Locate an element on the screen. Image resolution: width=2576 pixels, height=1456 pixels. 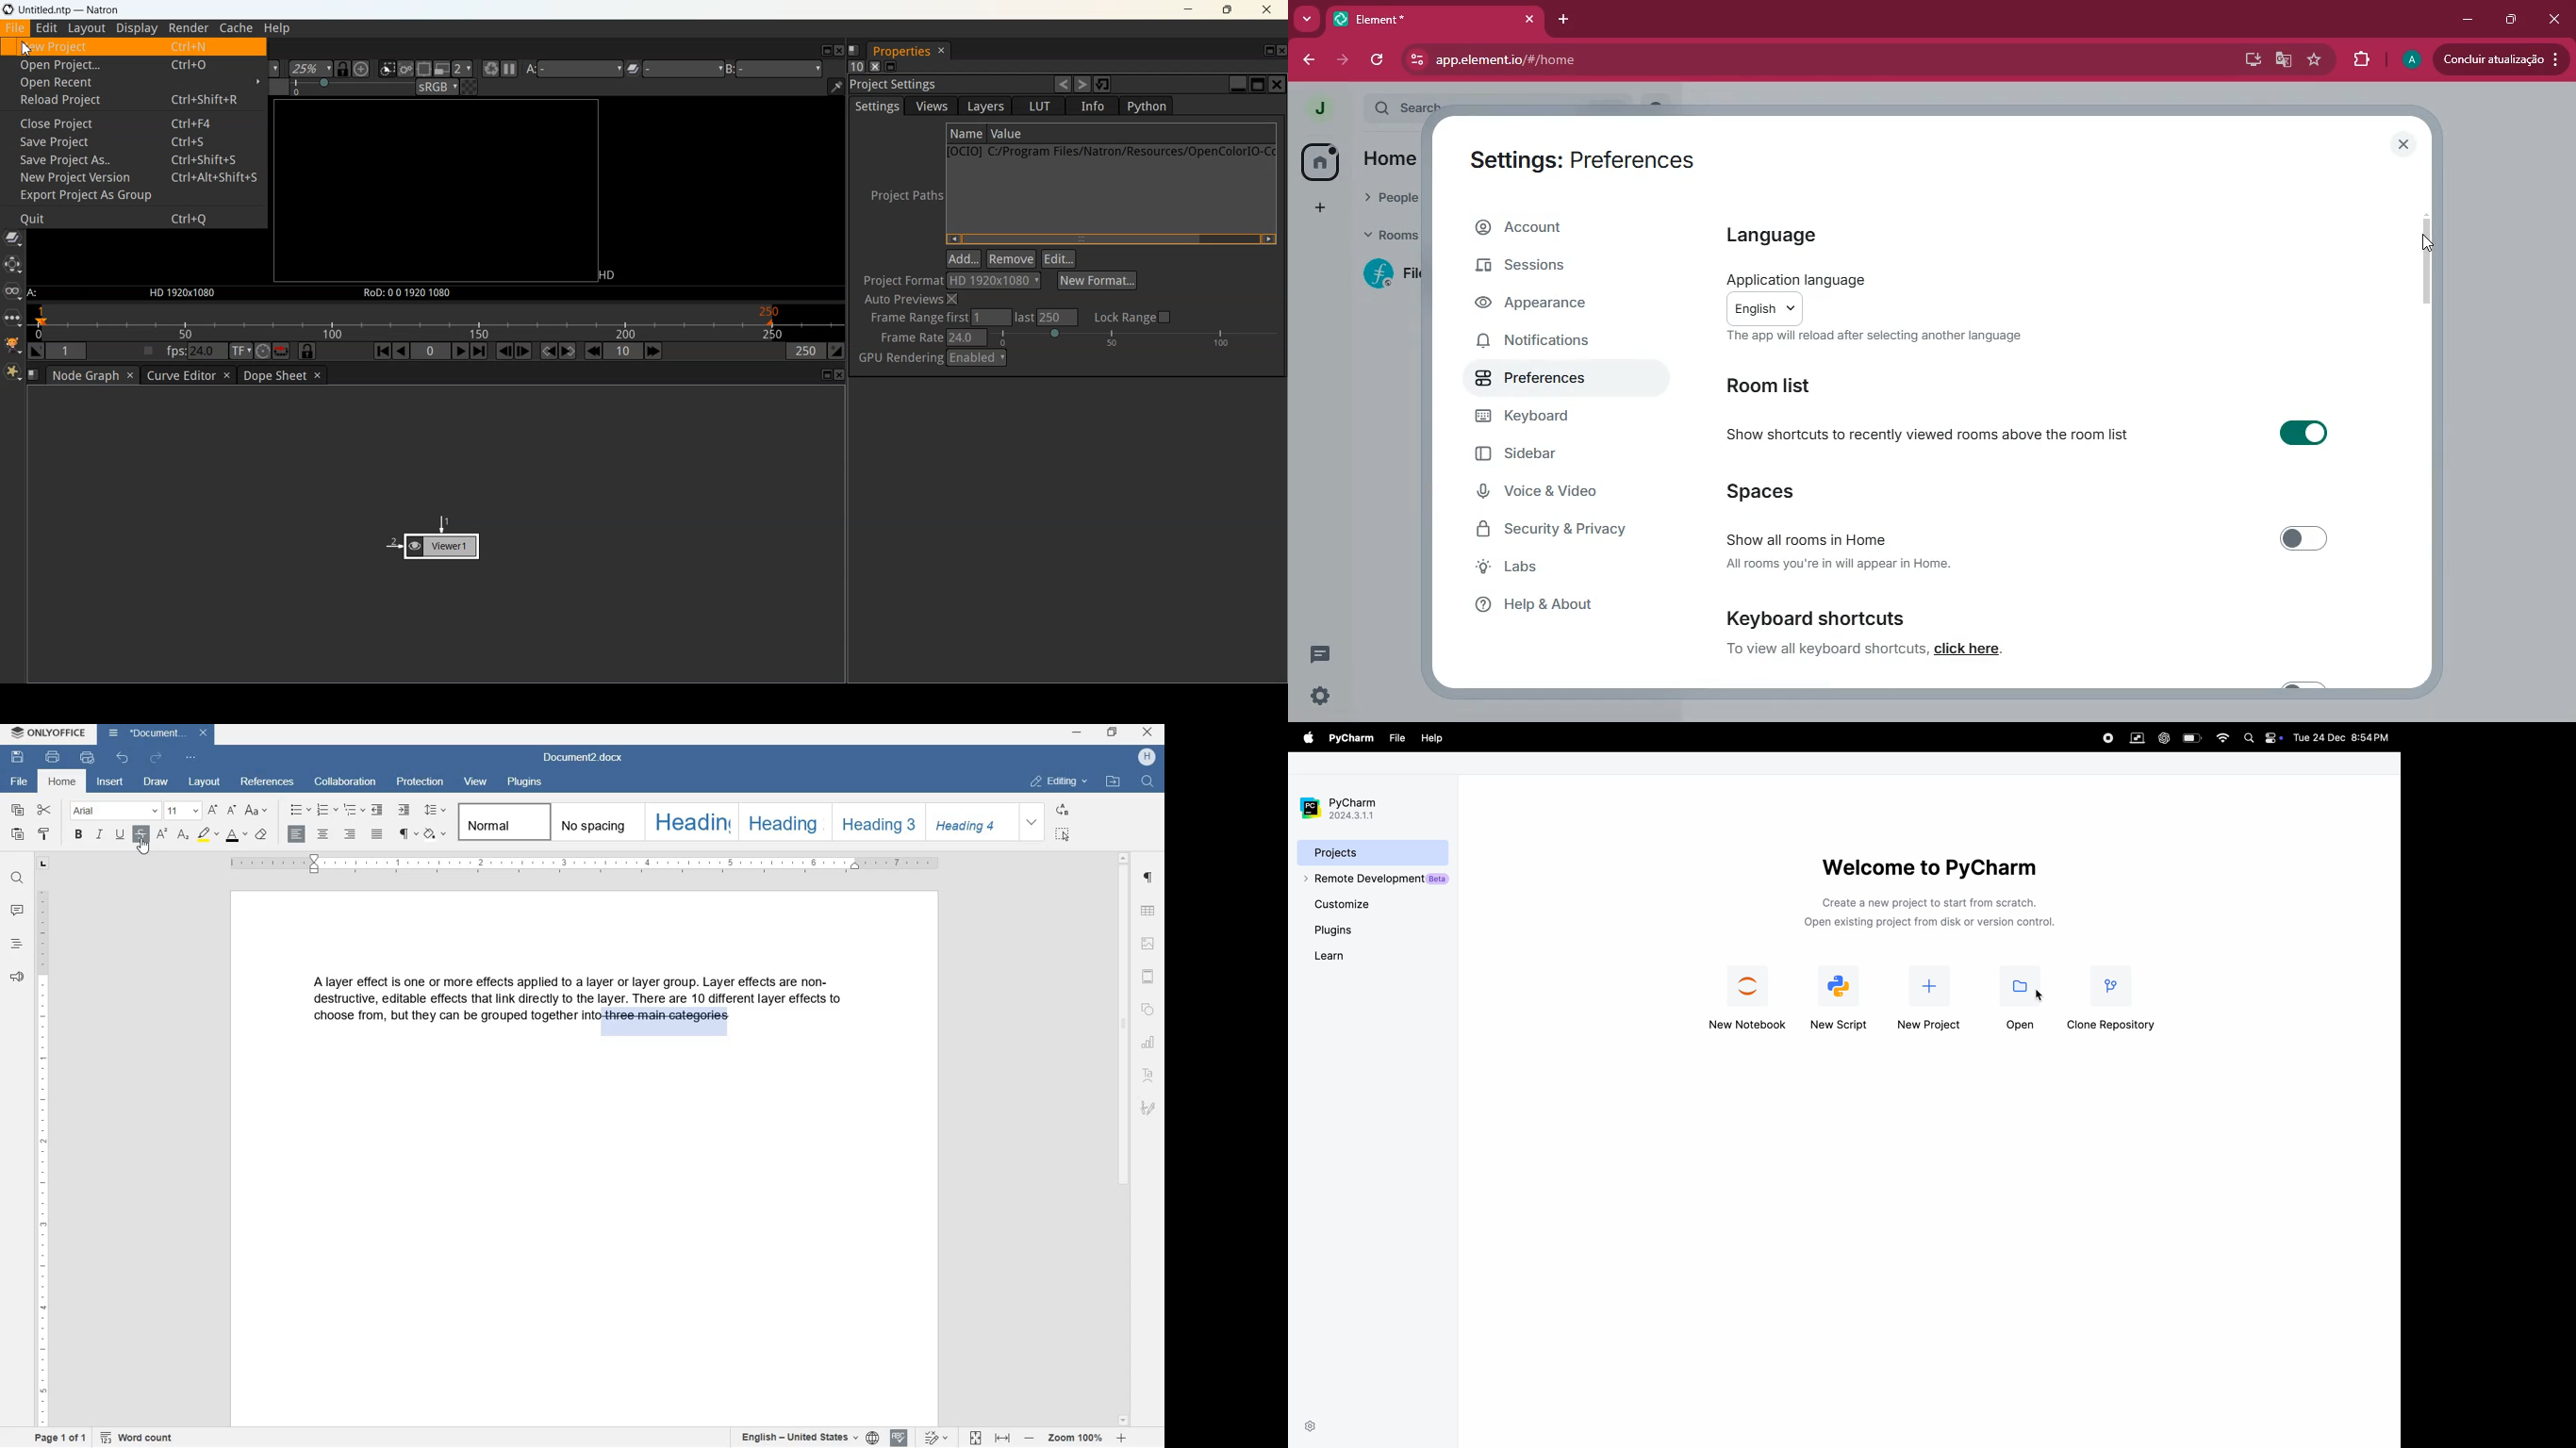
minimize is located at coordinates (2469, 18).